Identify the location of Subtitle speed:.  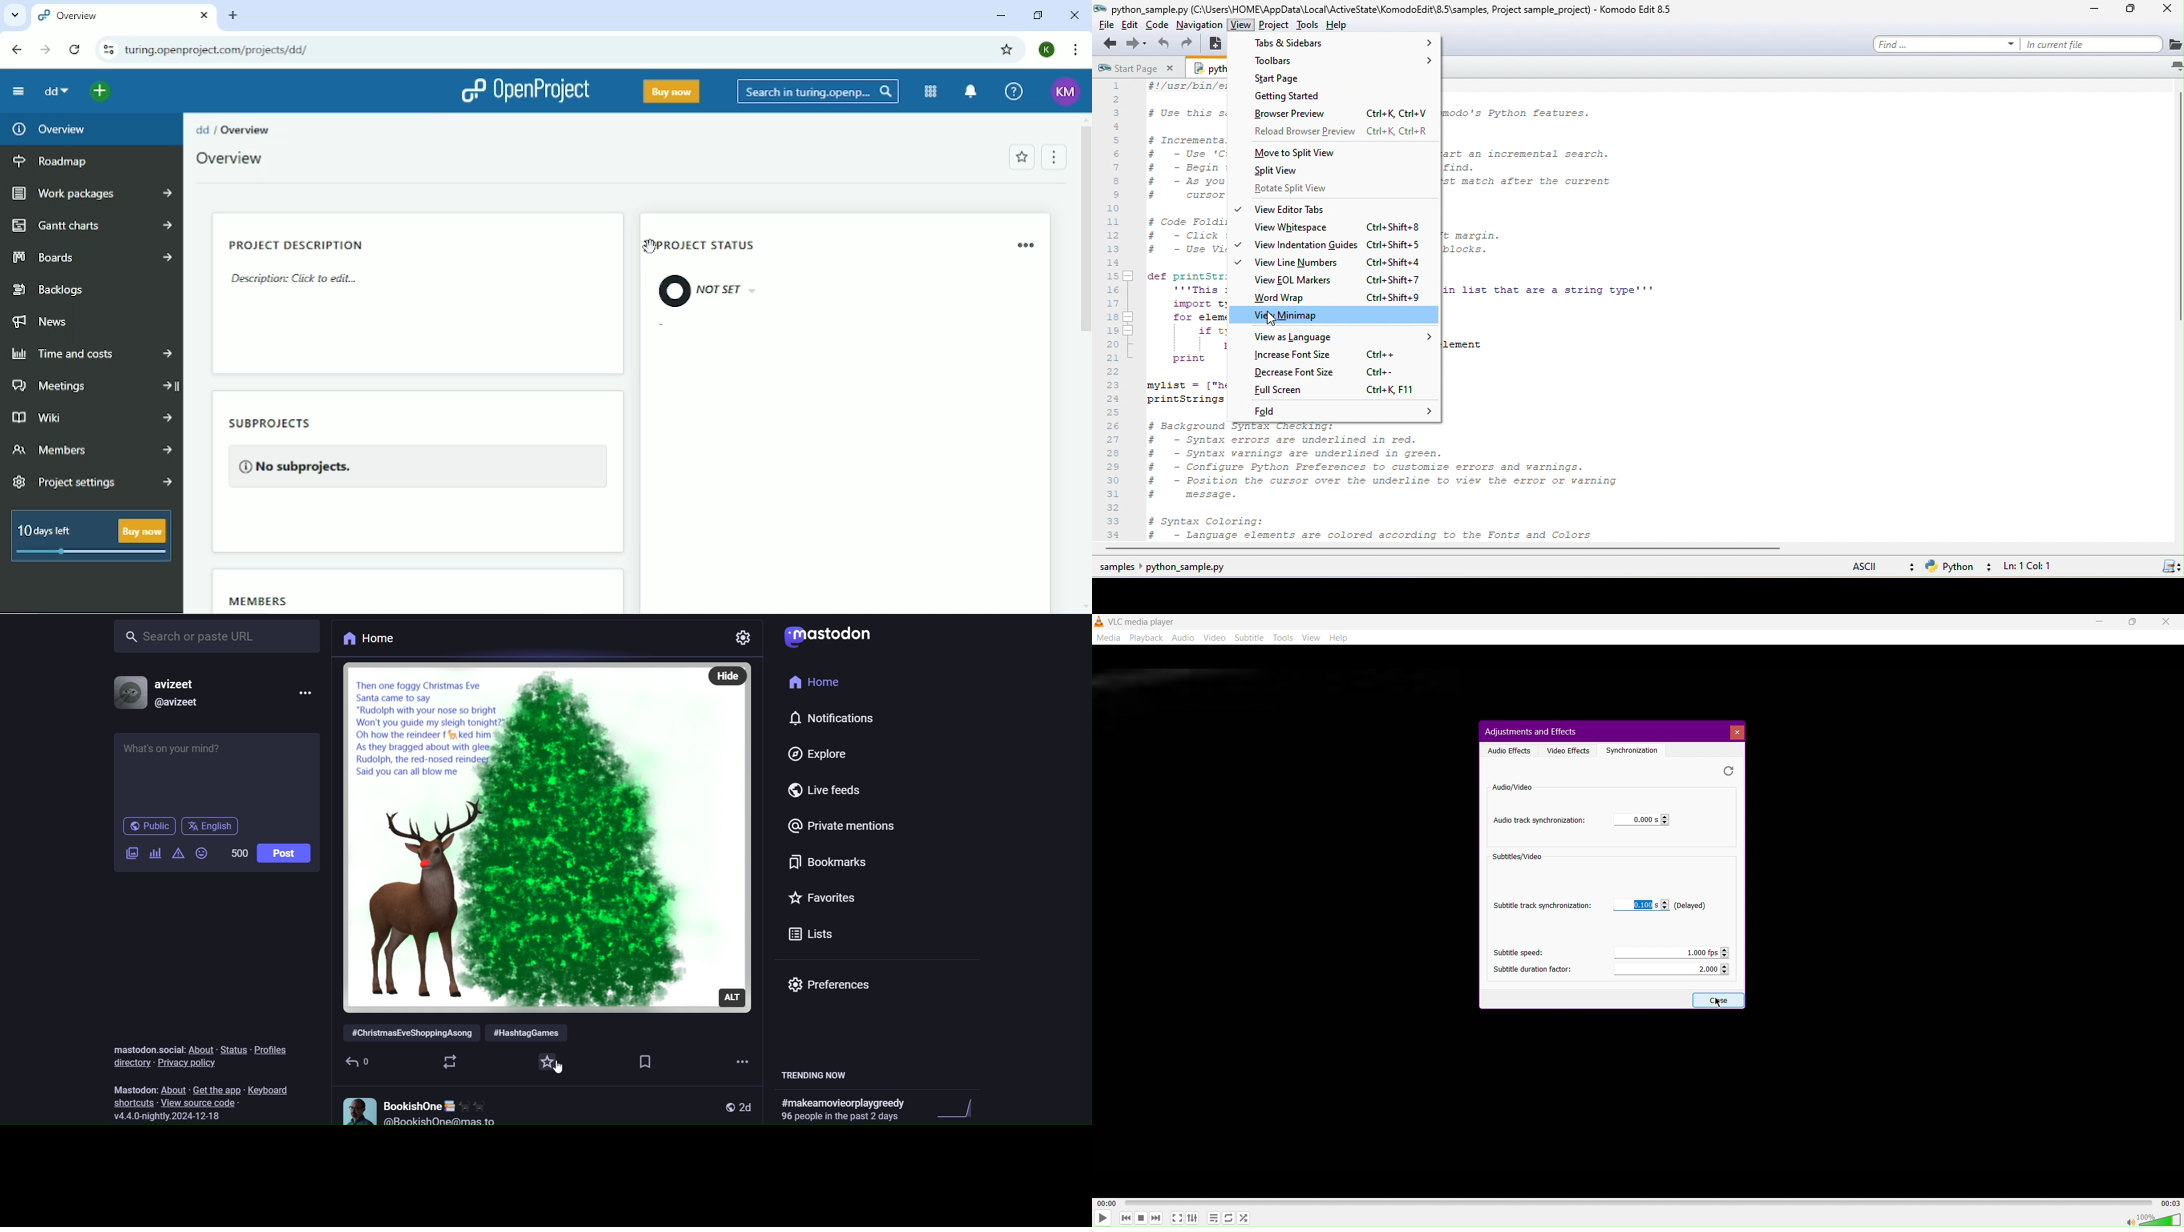
(1515, 952).